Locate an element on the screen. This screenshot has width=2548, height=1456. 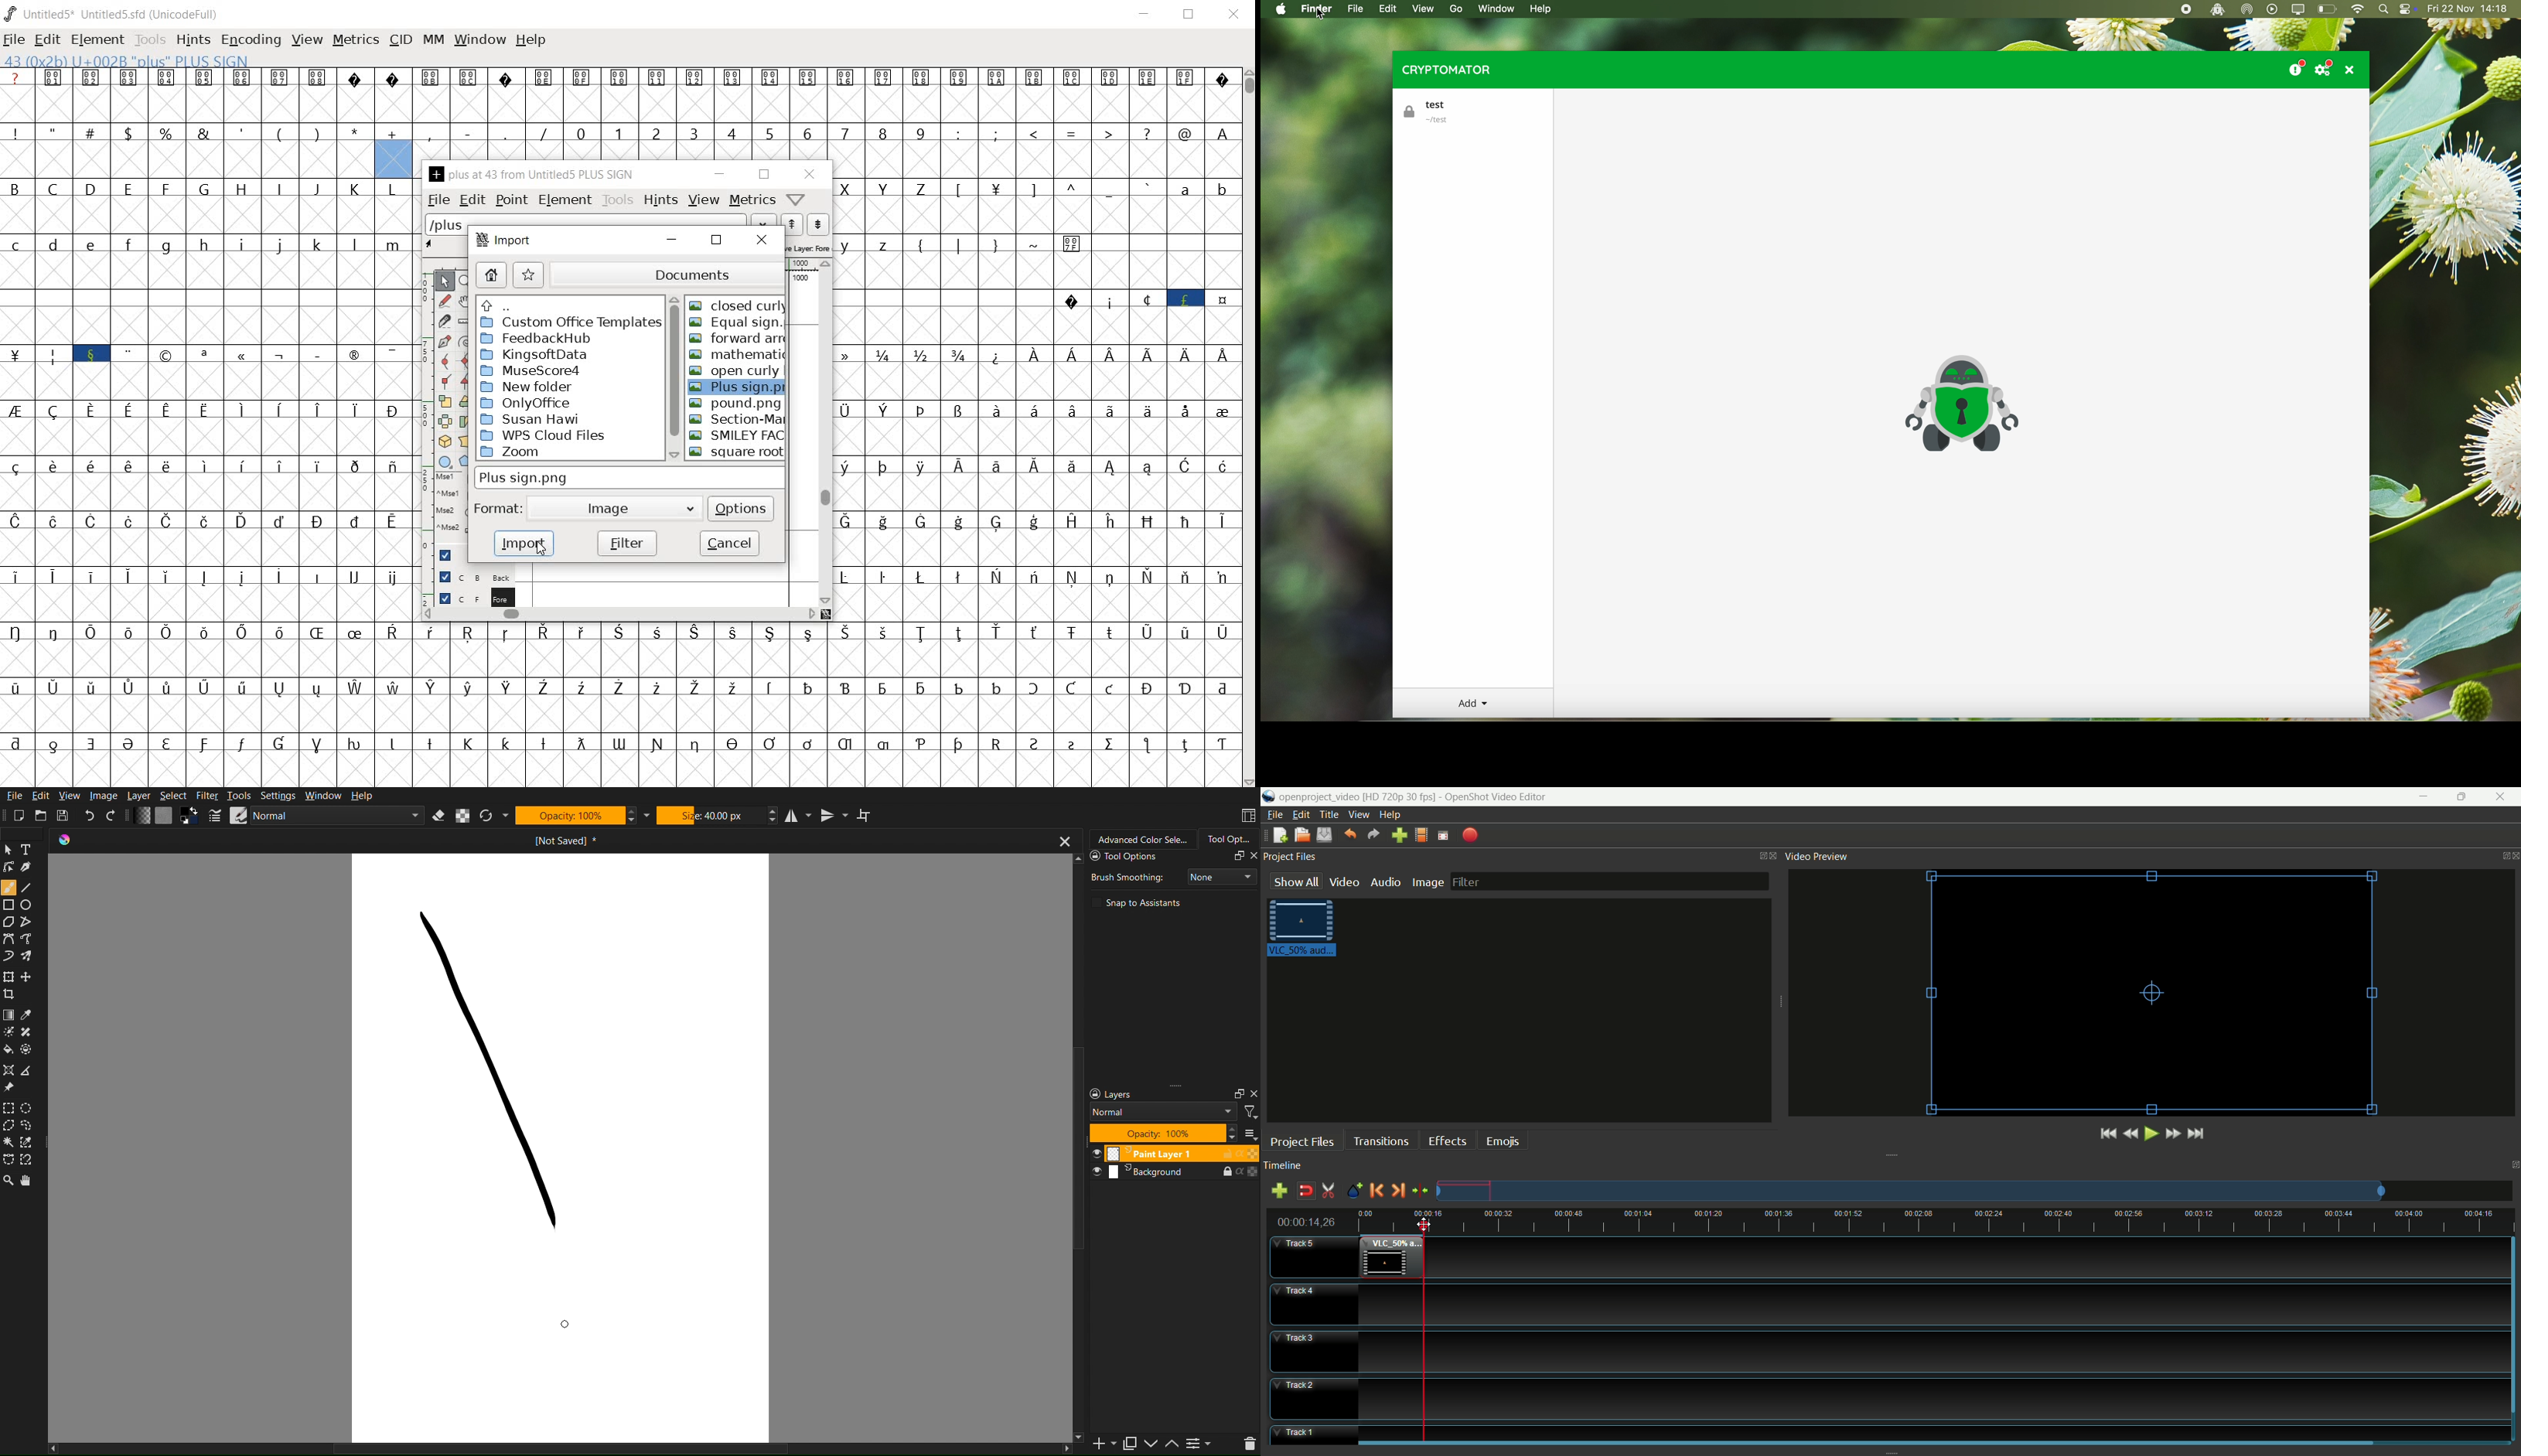
help is located at coordinates (1543, 9).